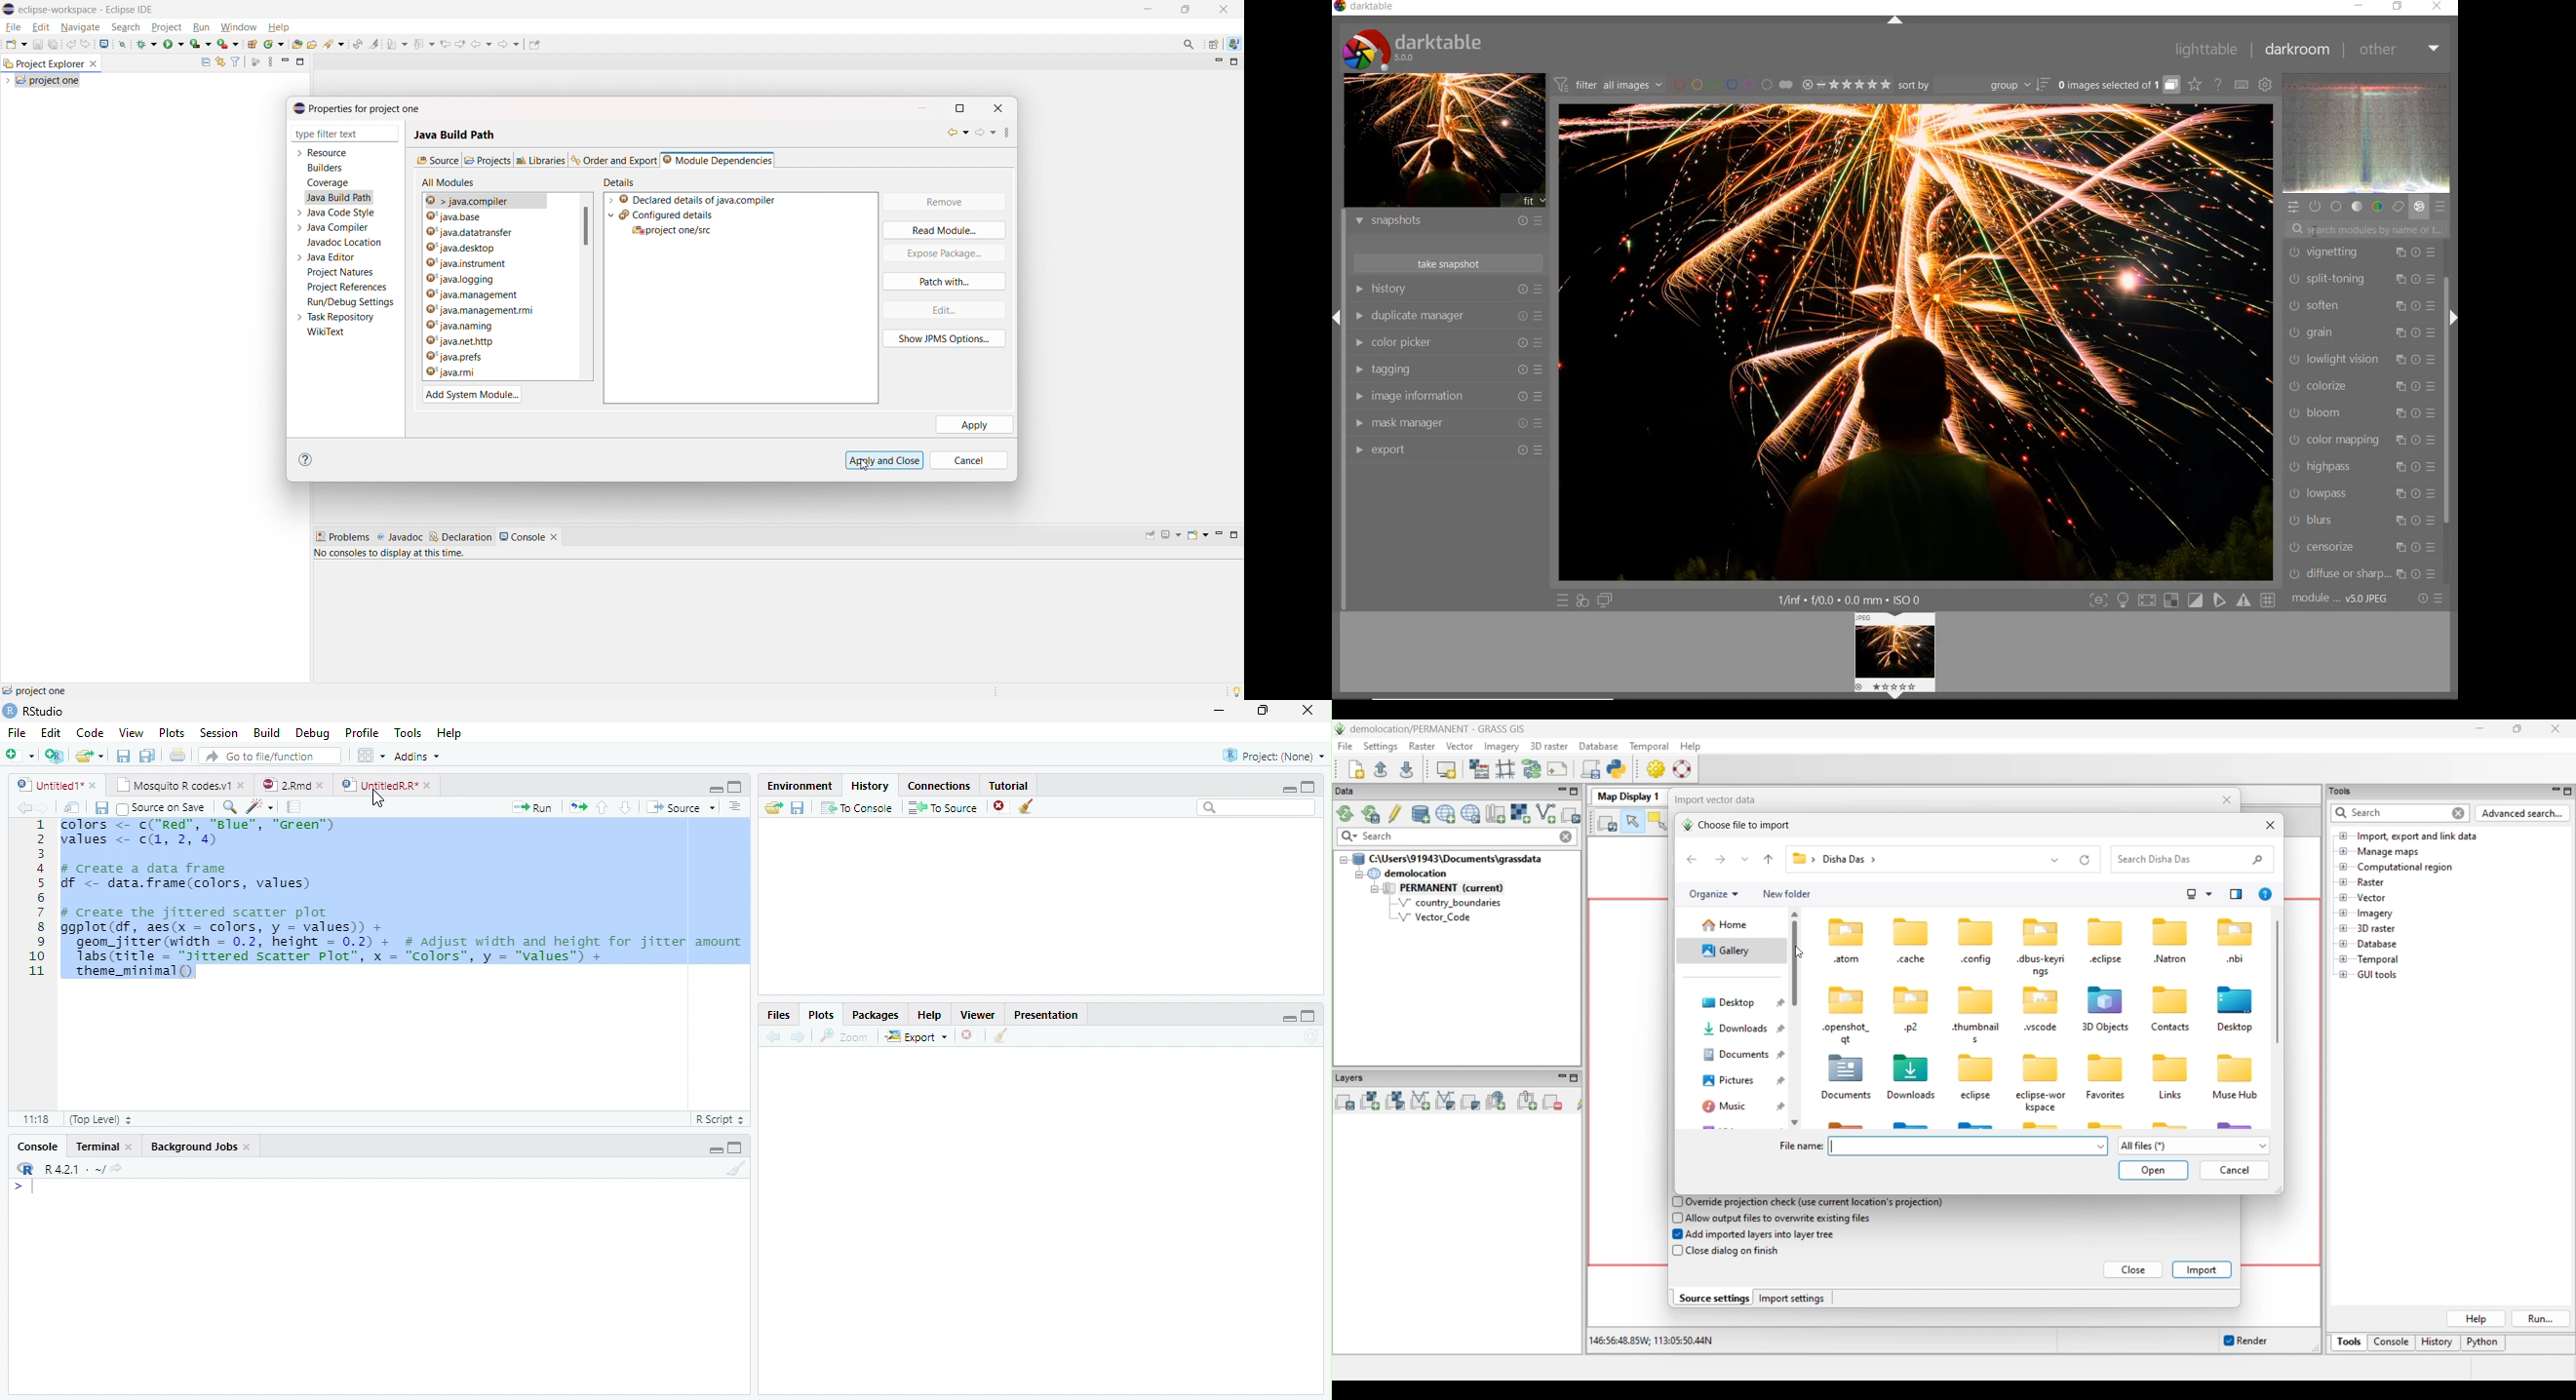 This screenshot has width=2576, height=1400. I want to click on minimize, so click(1186, 10).